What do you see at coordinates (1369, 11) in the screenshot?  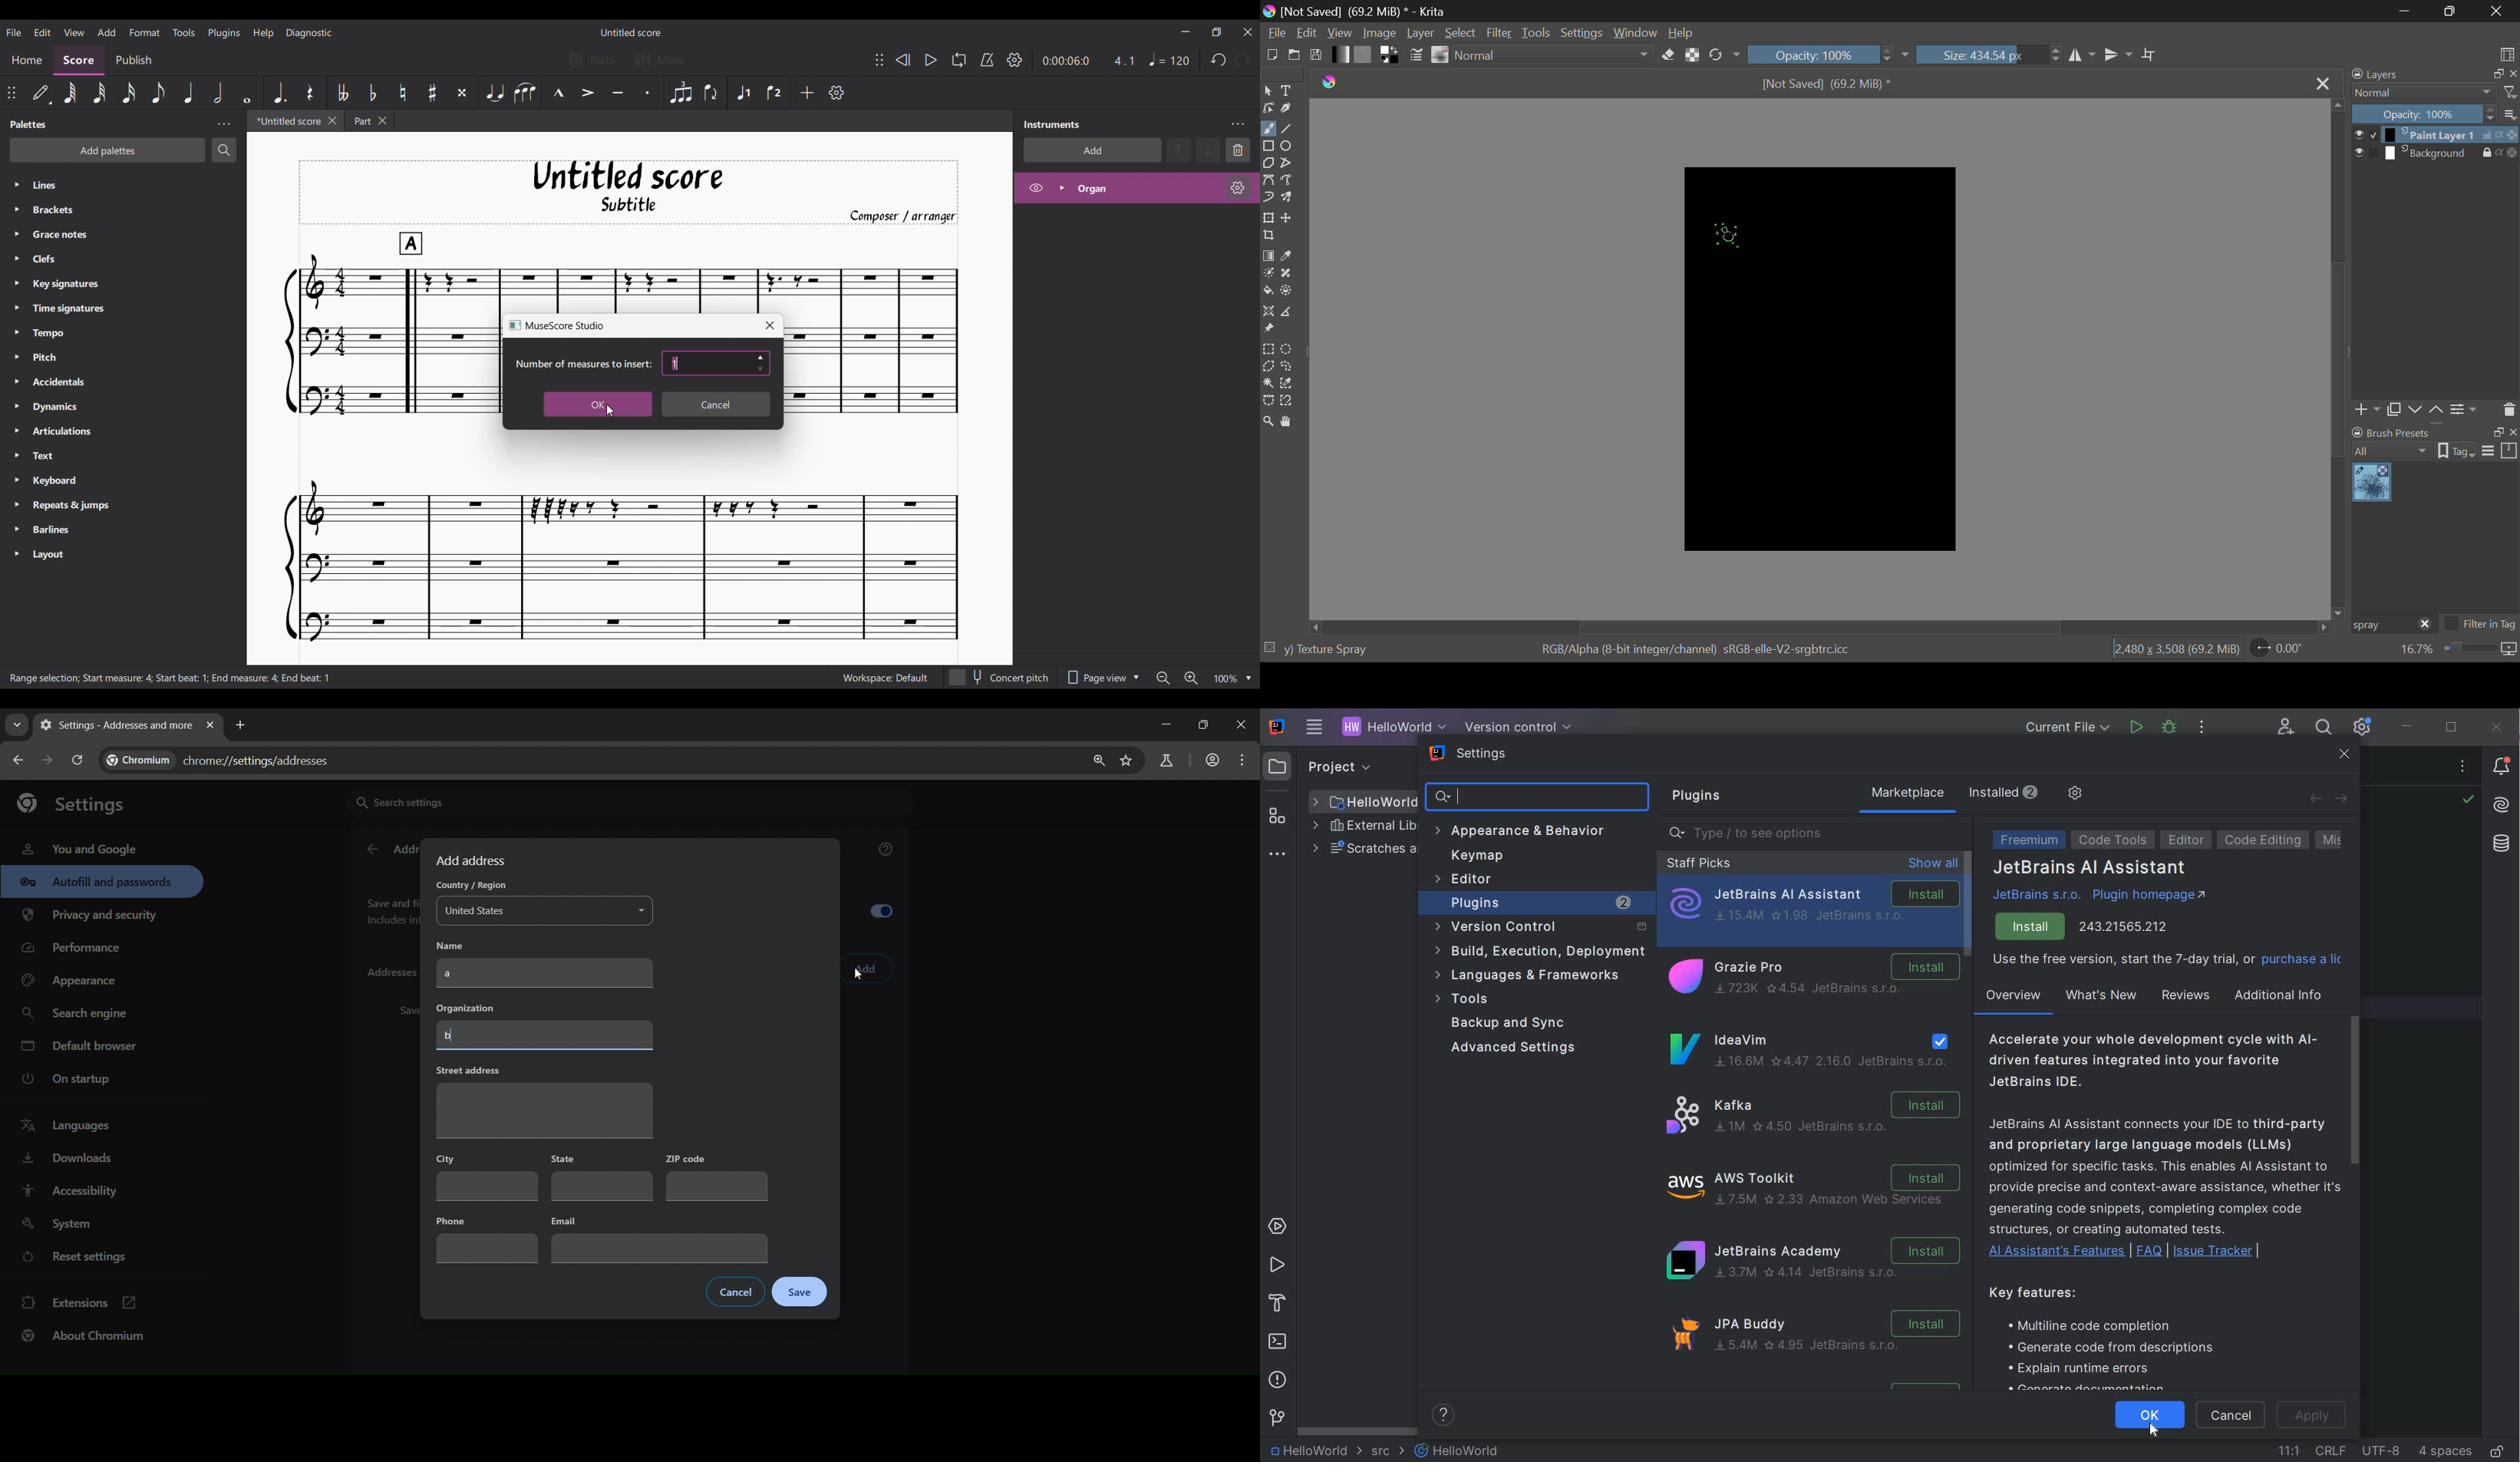 I see `[Not Saved] (69.2 MiB) * - Krita` at bounding box center [1369, 11].